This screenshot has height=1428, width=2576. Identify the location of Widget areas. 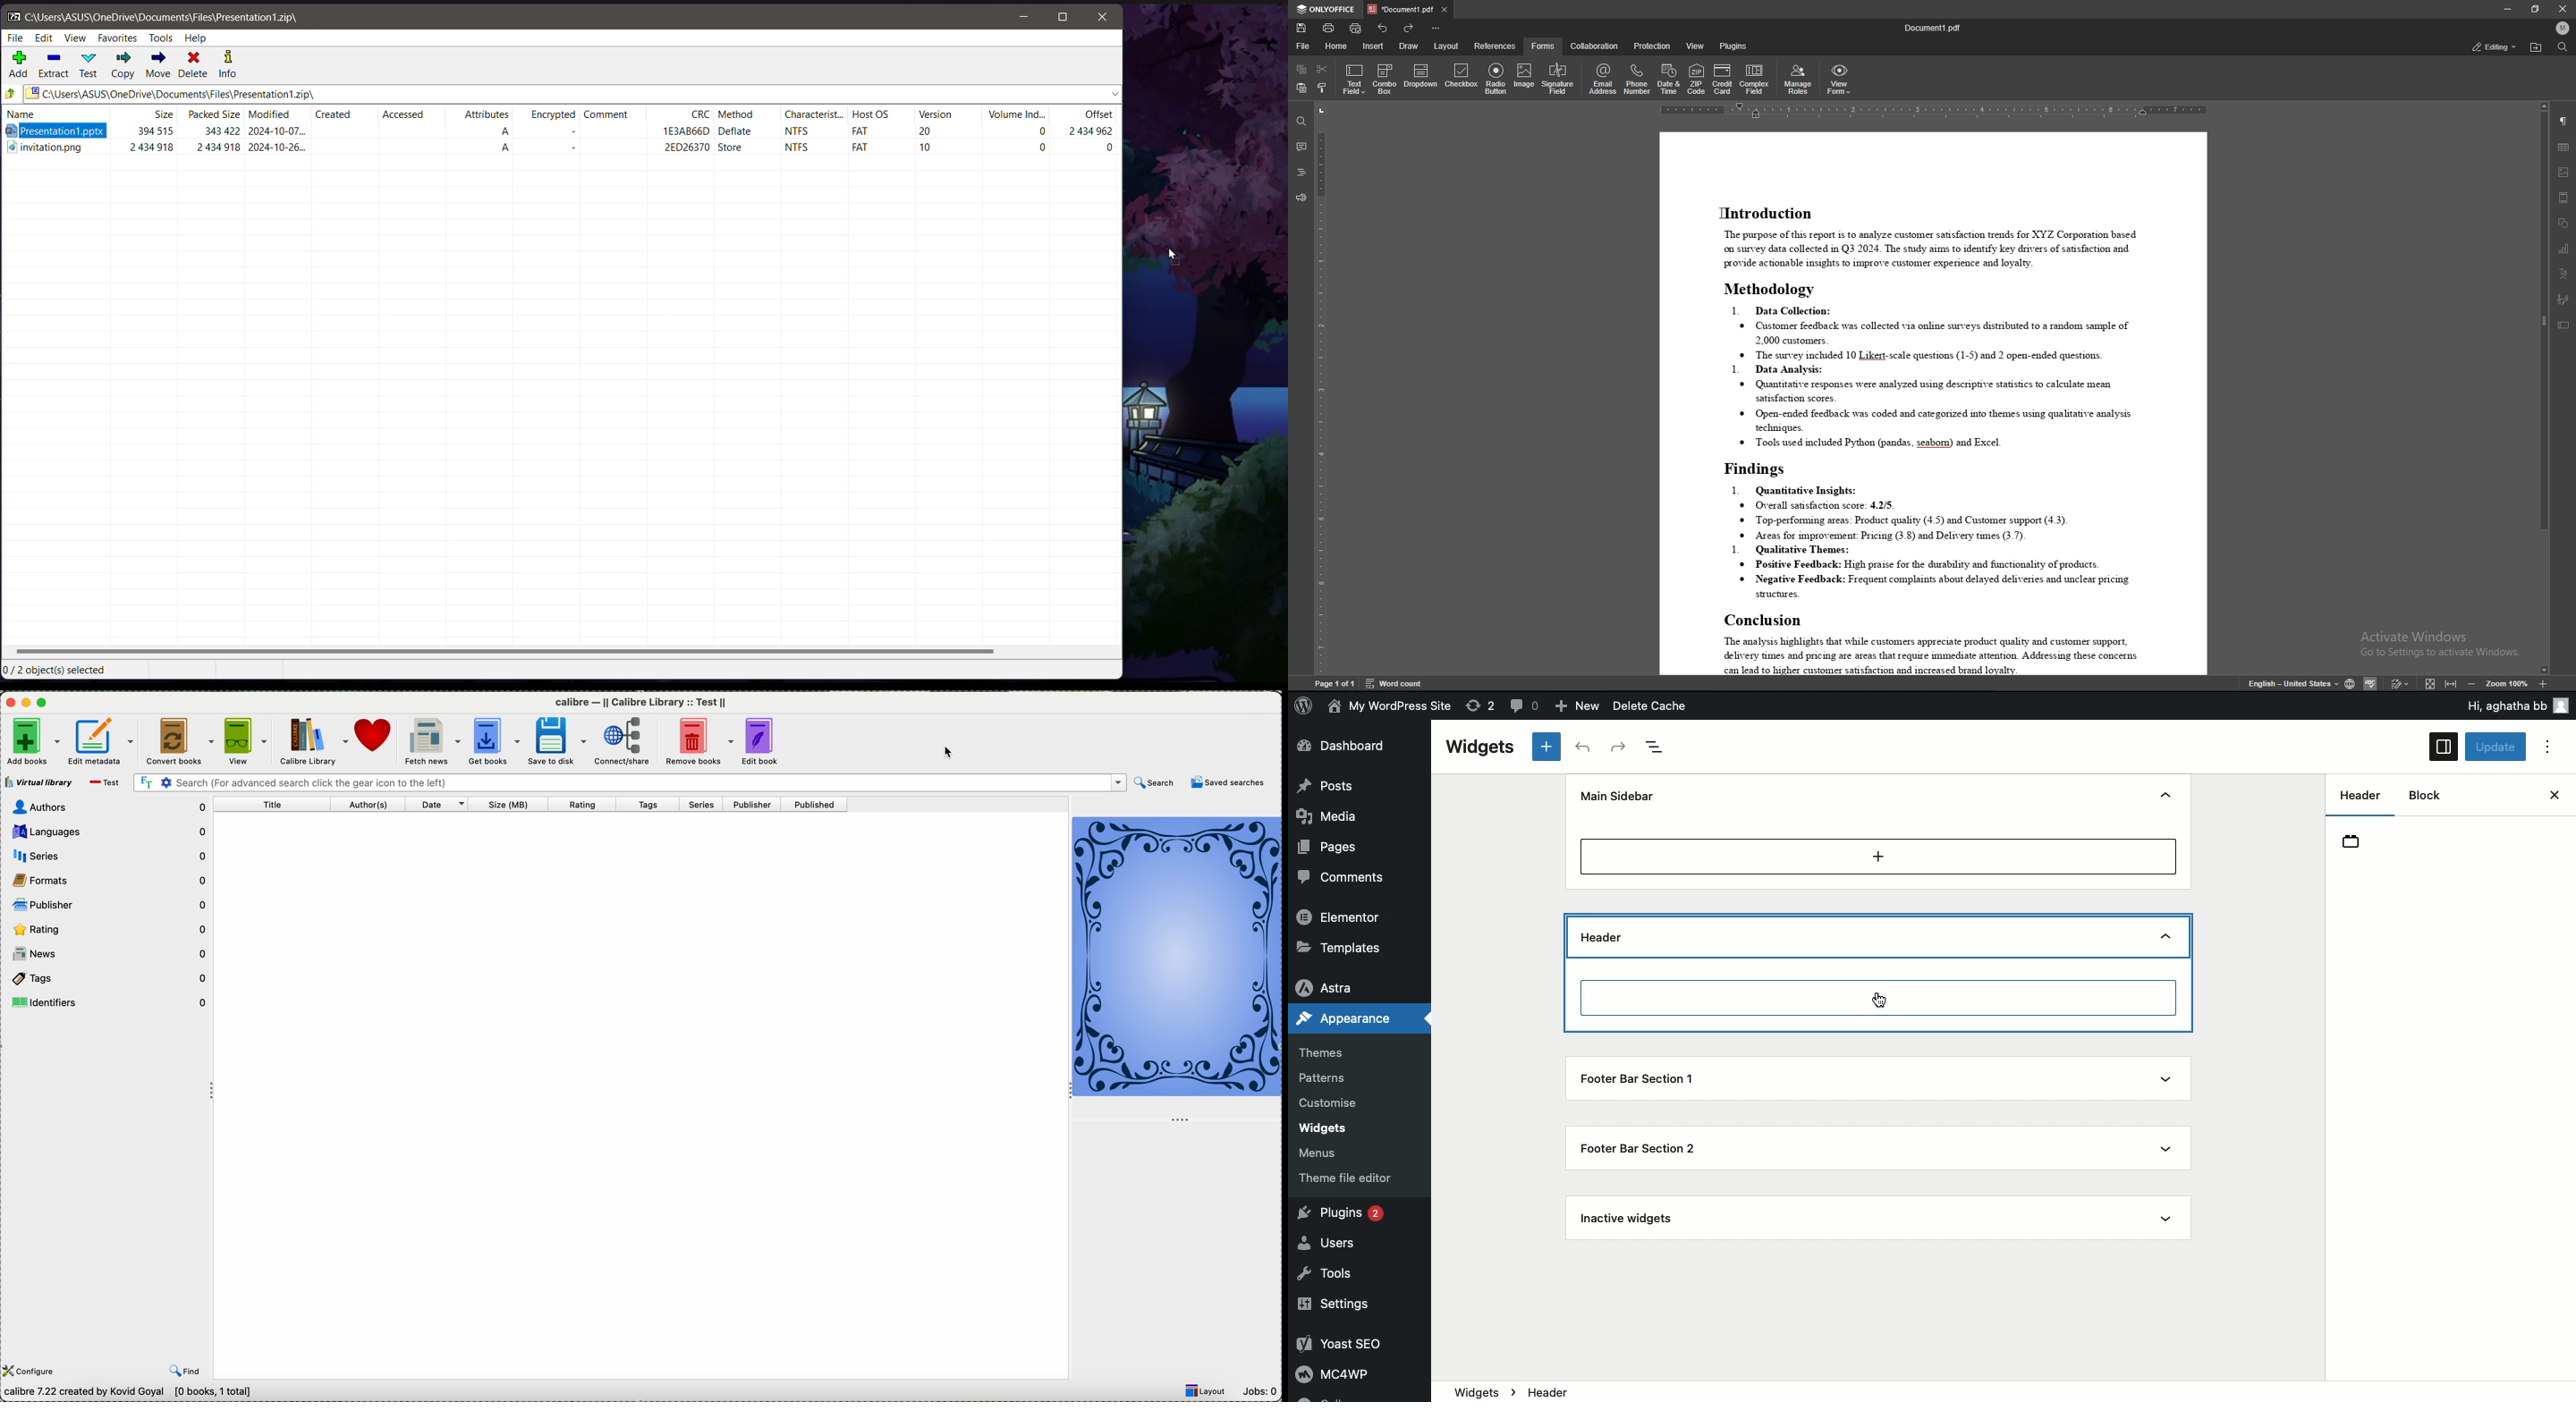
(2378, 803).